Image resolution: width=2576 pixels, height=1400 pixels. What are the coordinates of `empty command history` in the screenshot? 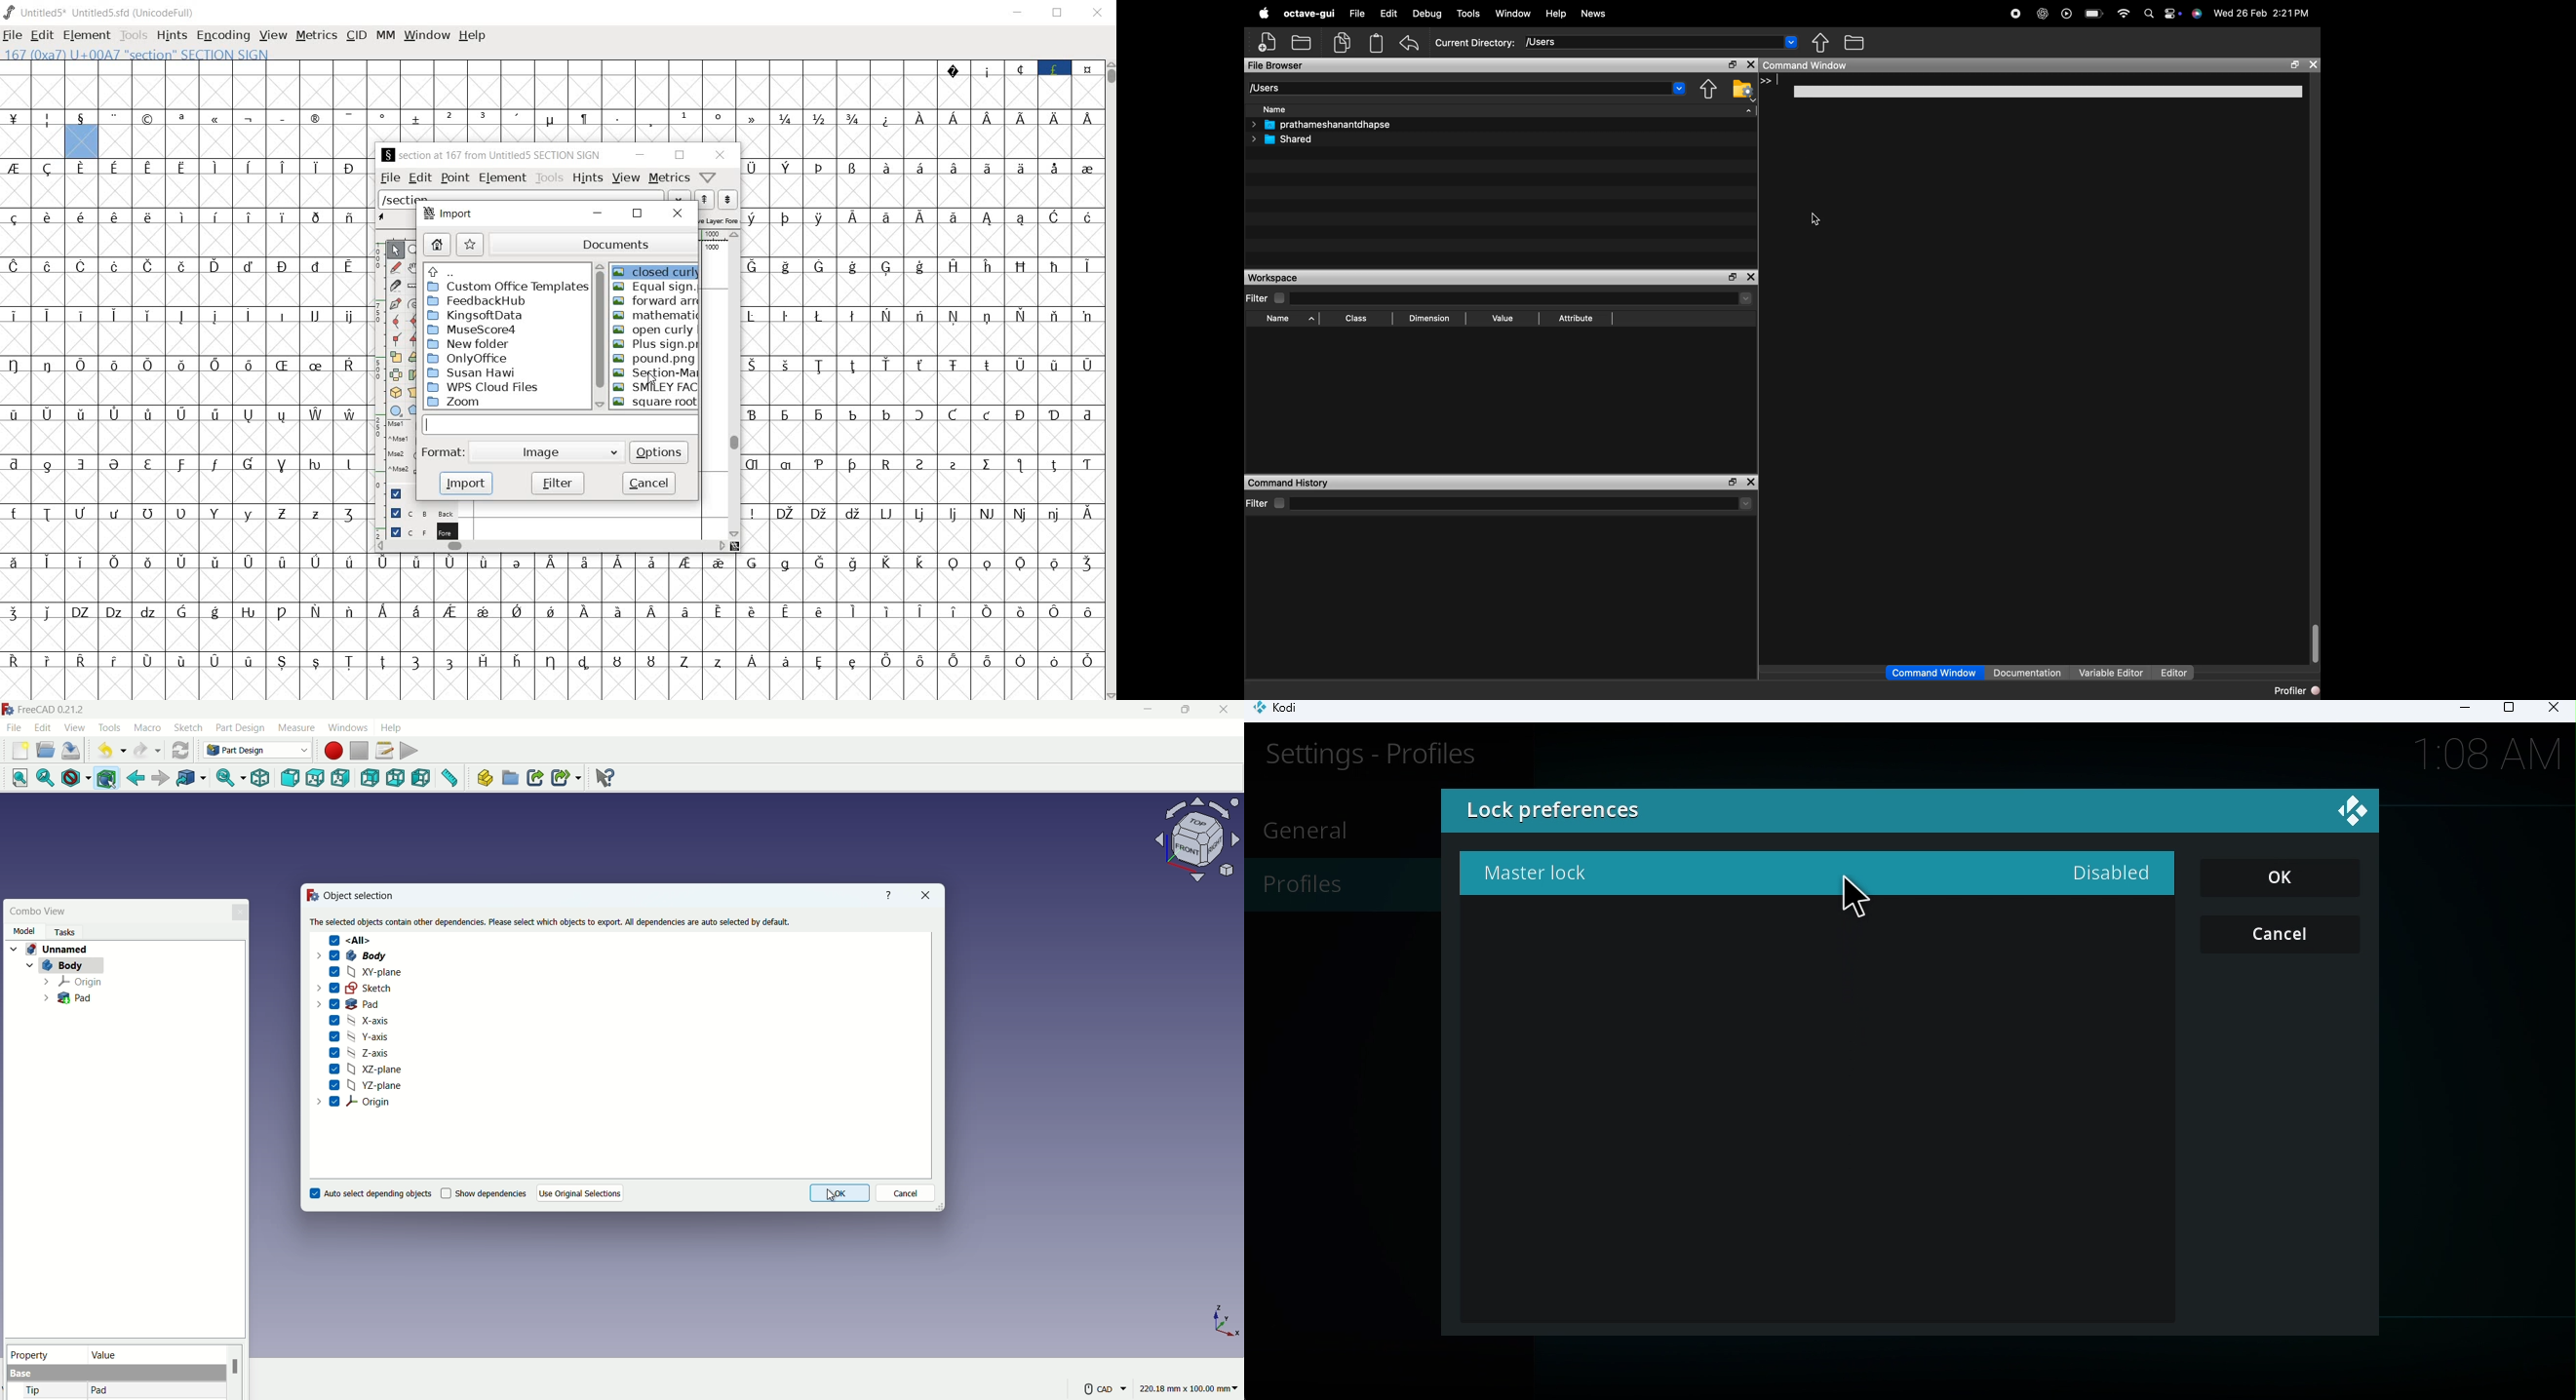 It's located at (2033, 381).